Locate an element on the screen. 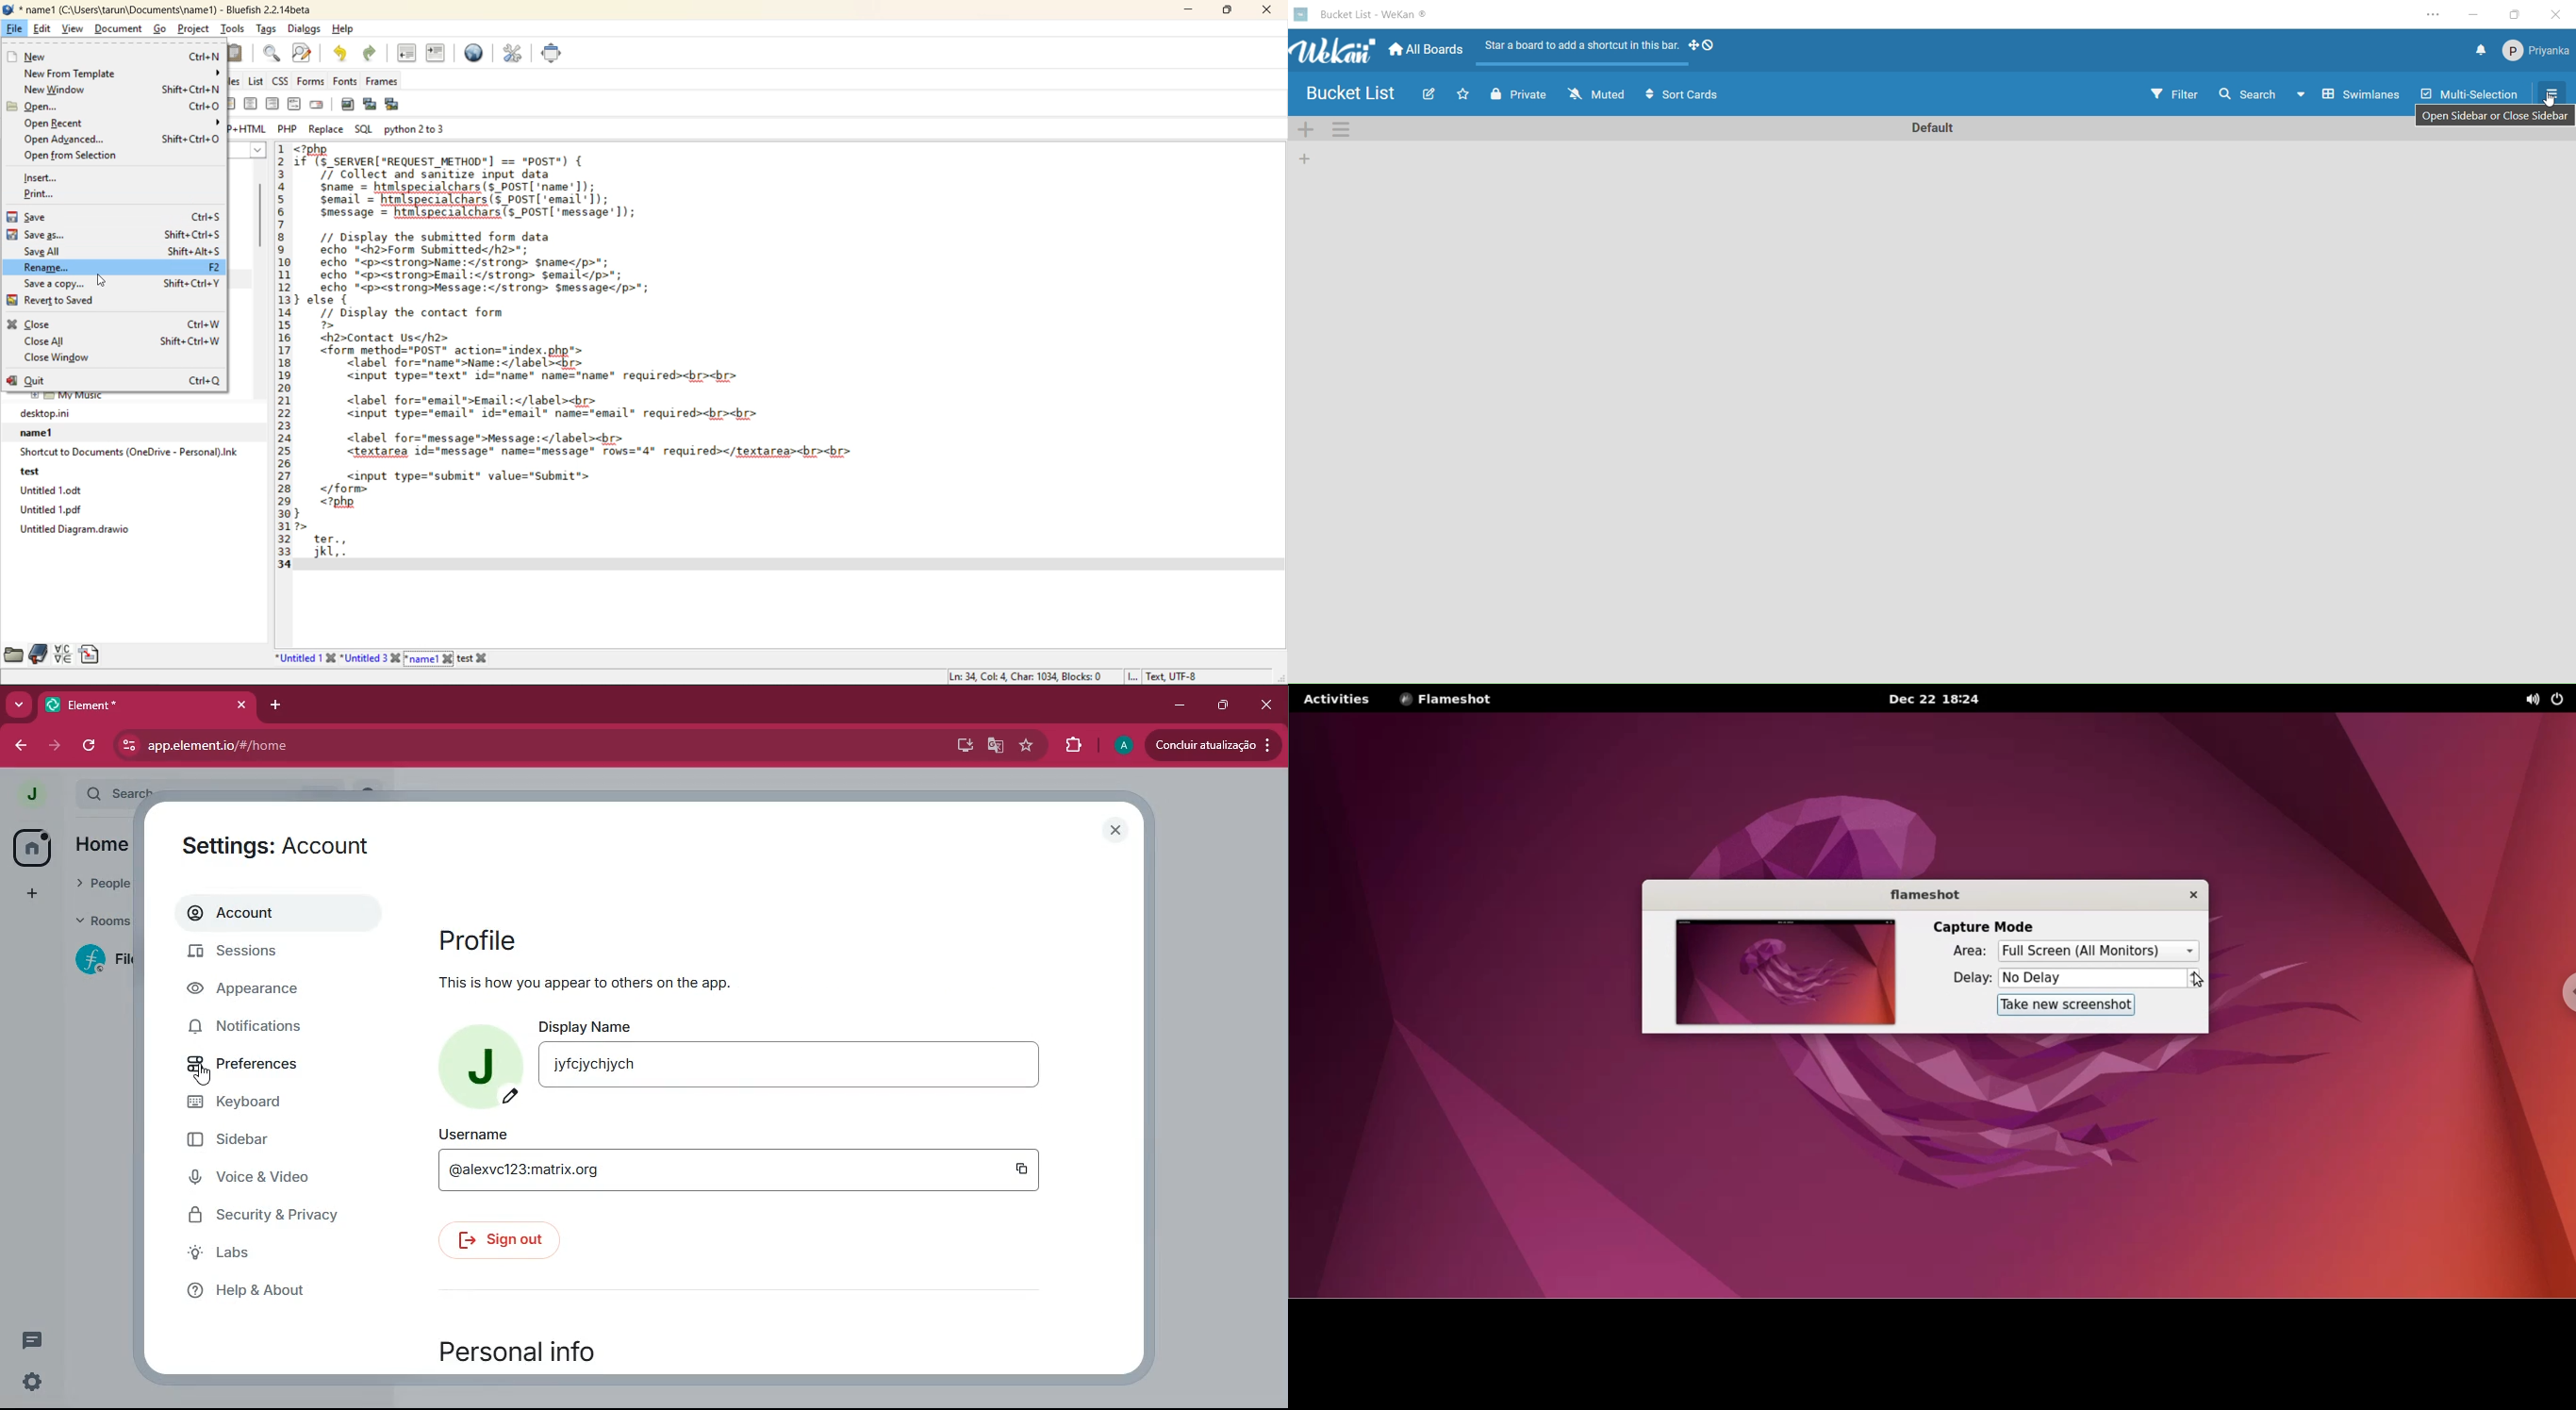 The height and width of the screenshot is (1428, 2576). go is located at coordinates (160, 30).